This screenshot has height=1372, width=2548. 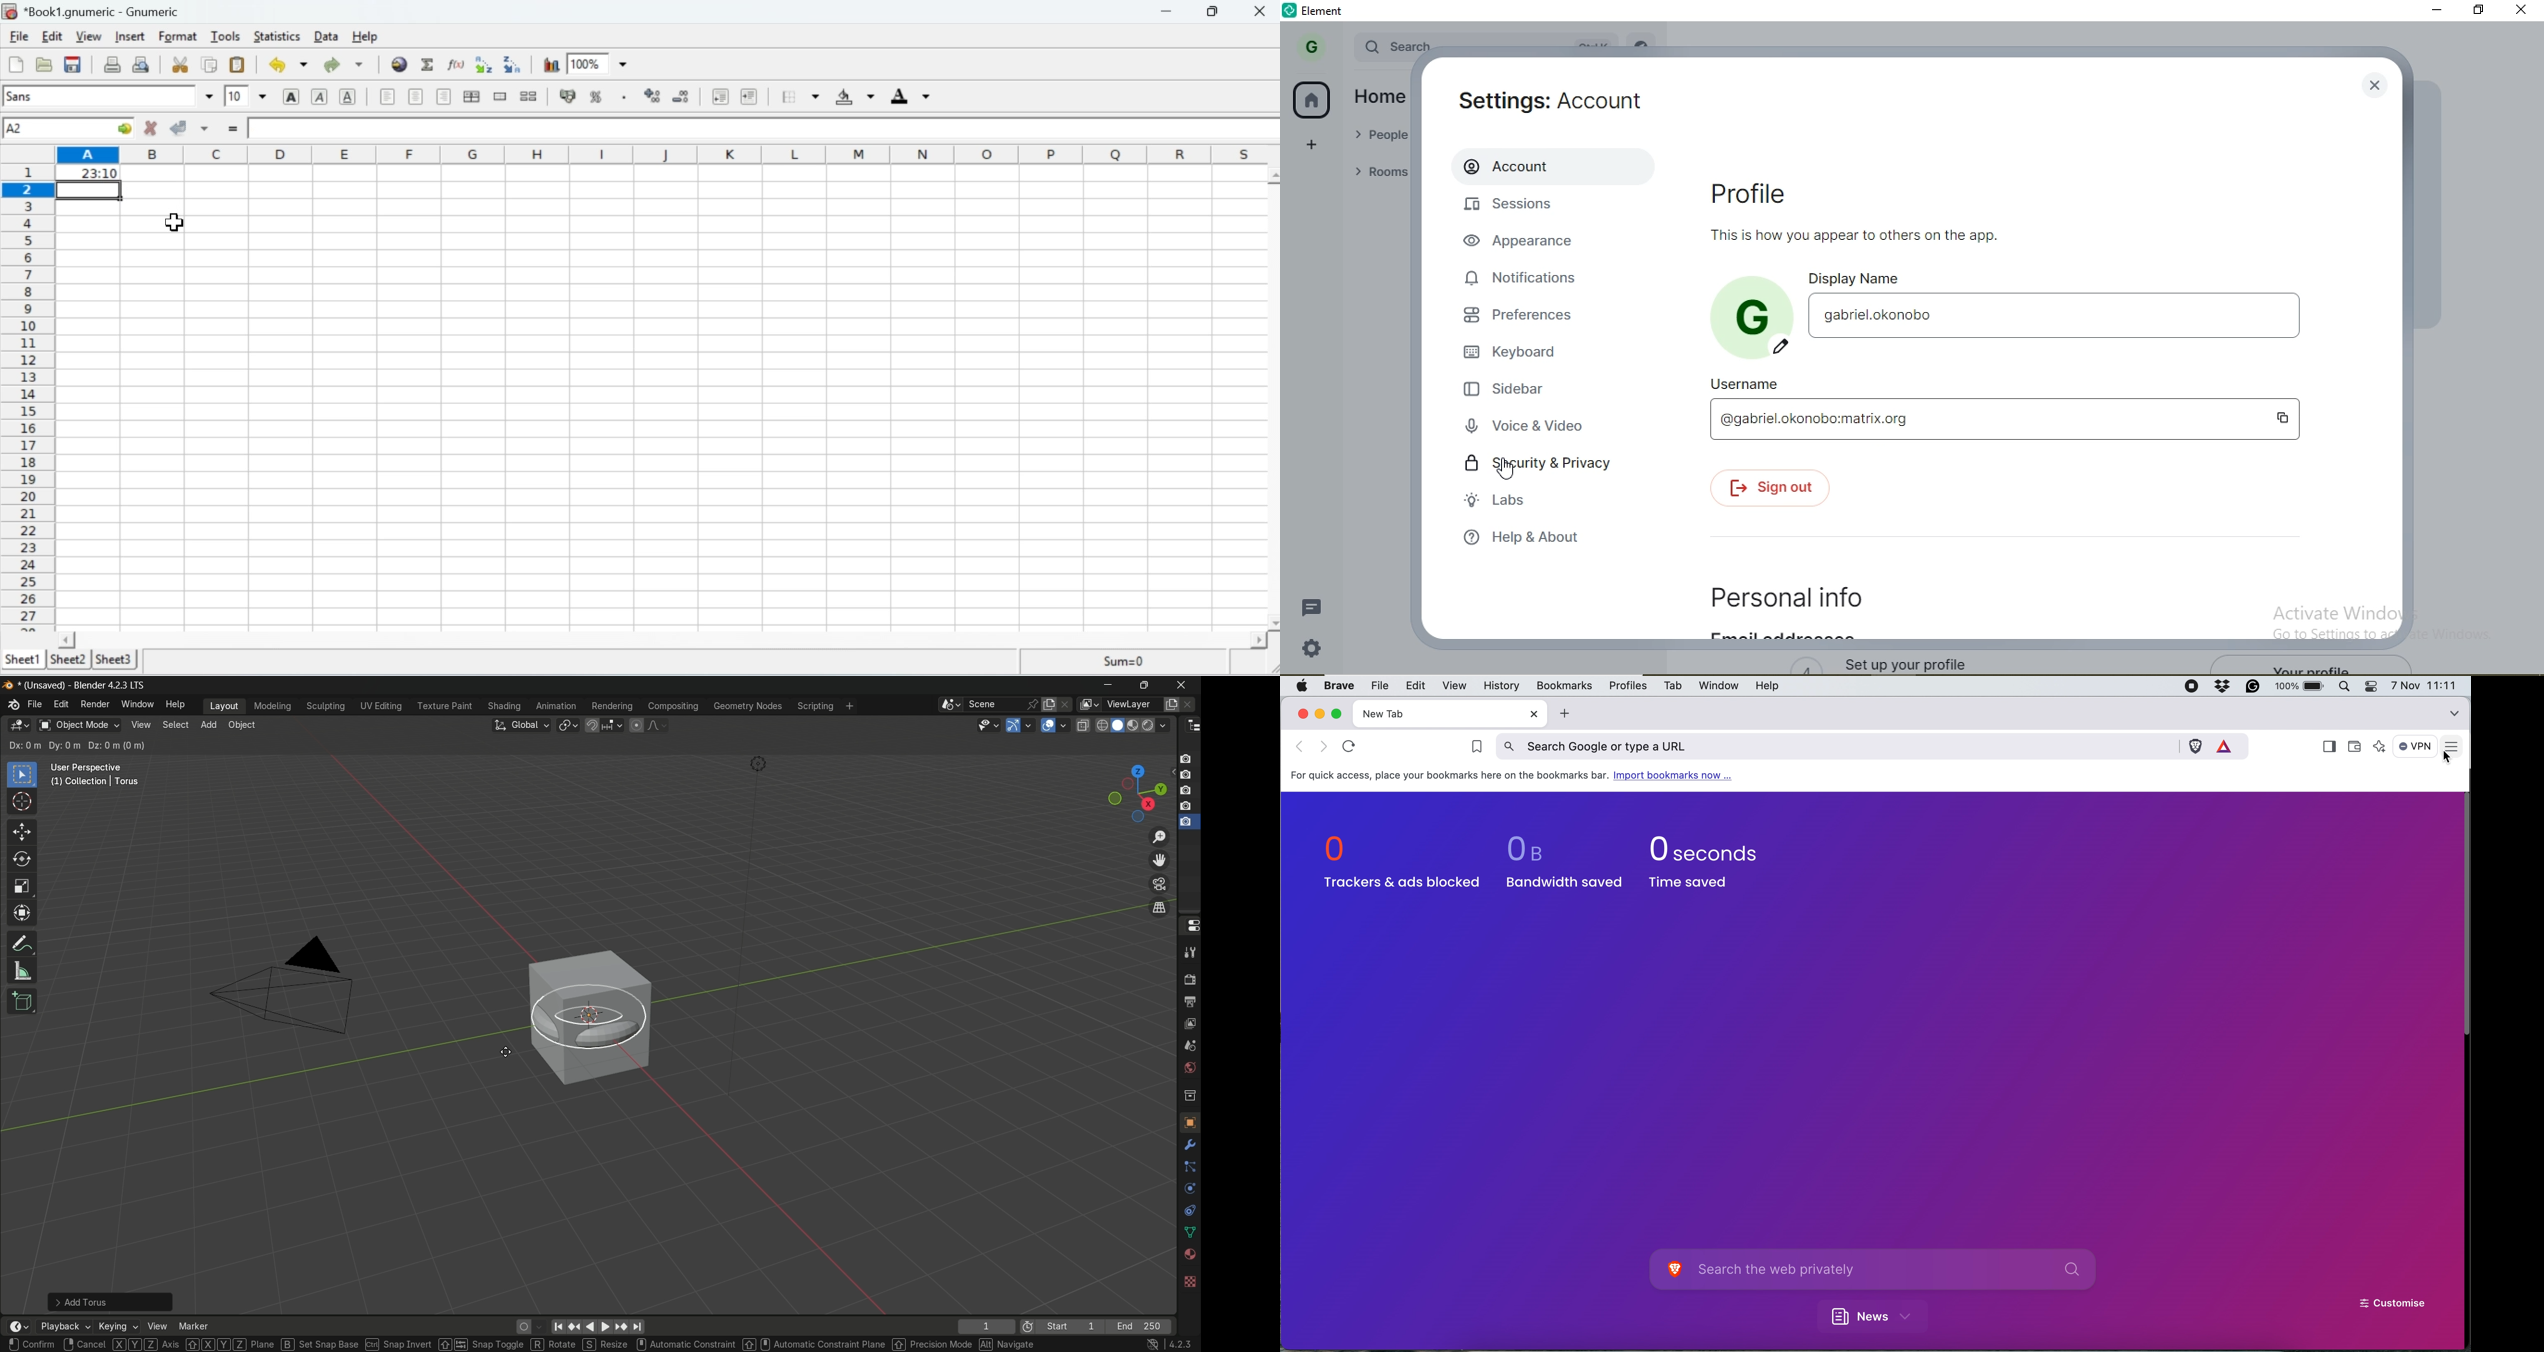 What do you see at coordinates (84, 1344) in the screenshot?
I see `cancel` at bounding box center [84, 1344].